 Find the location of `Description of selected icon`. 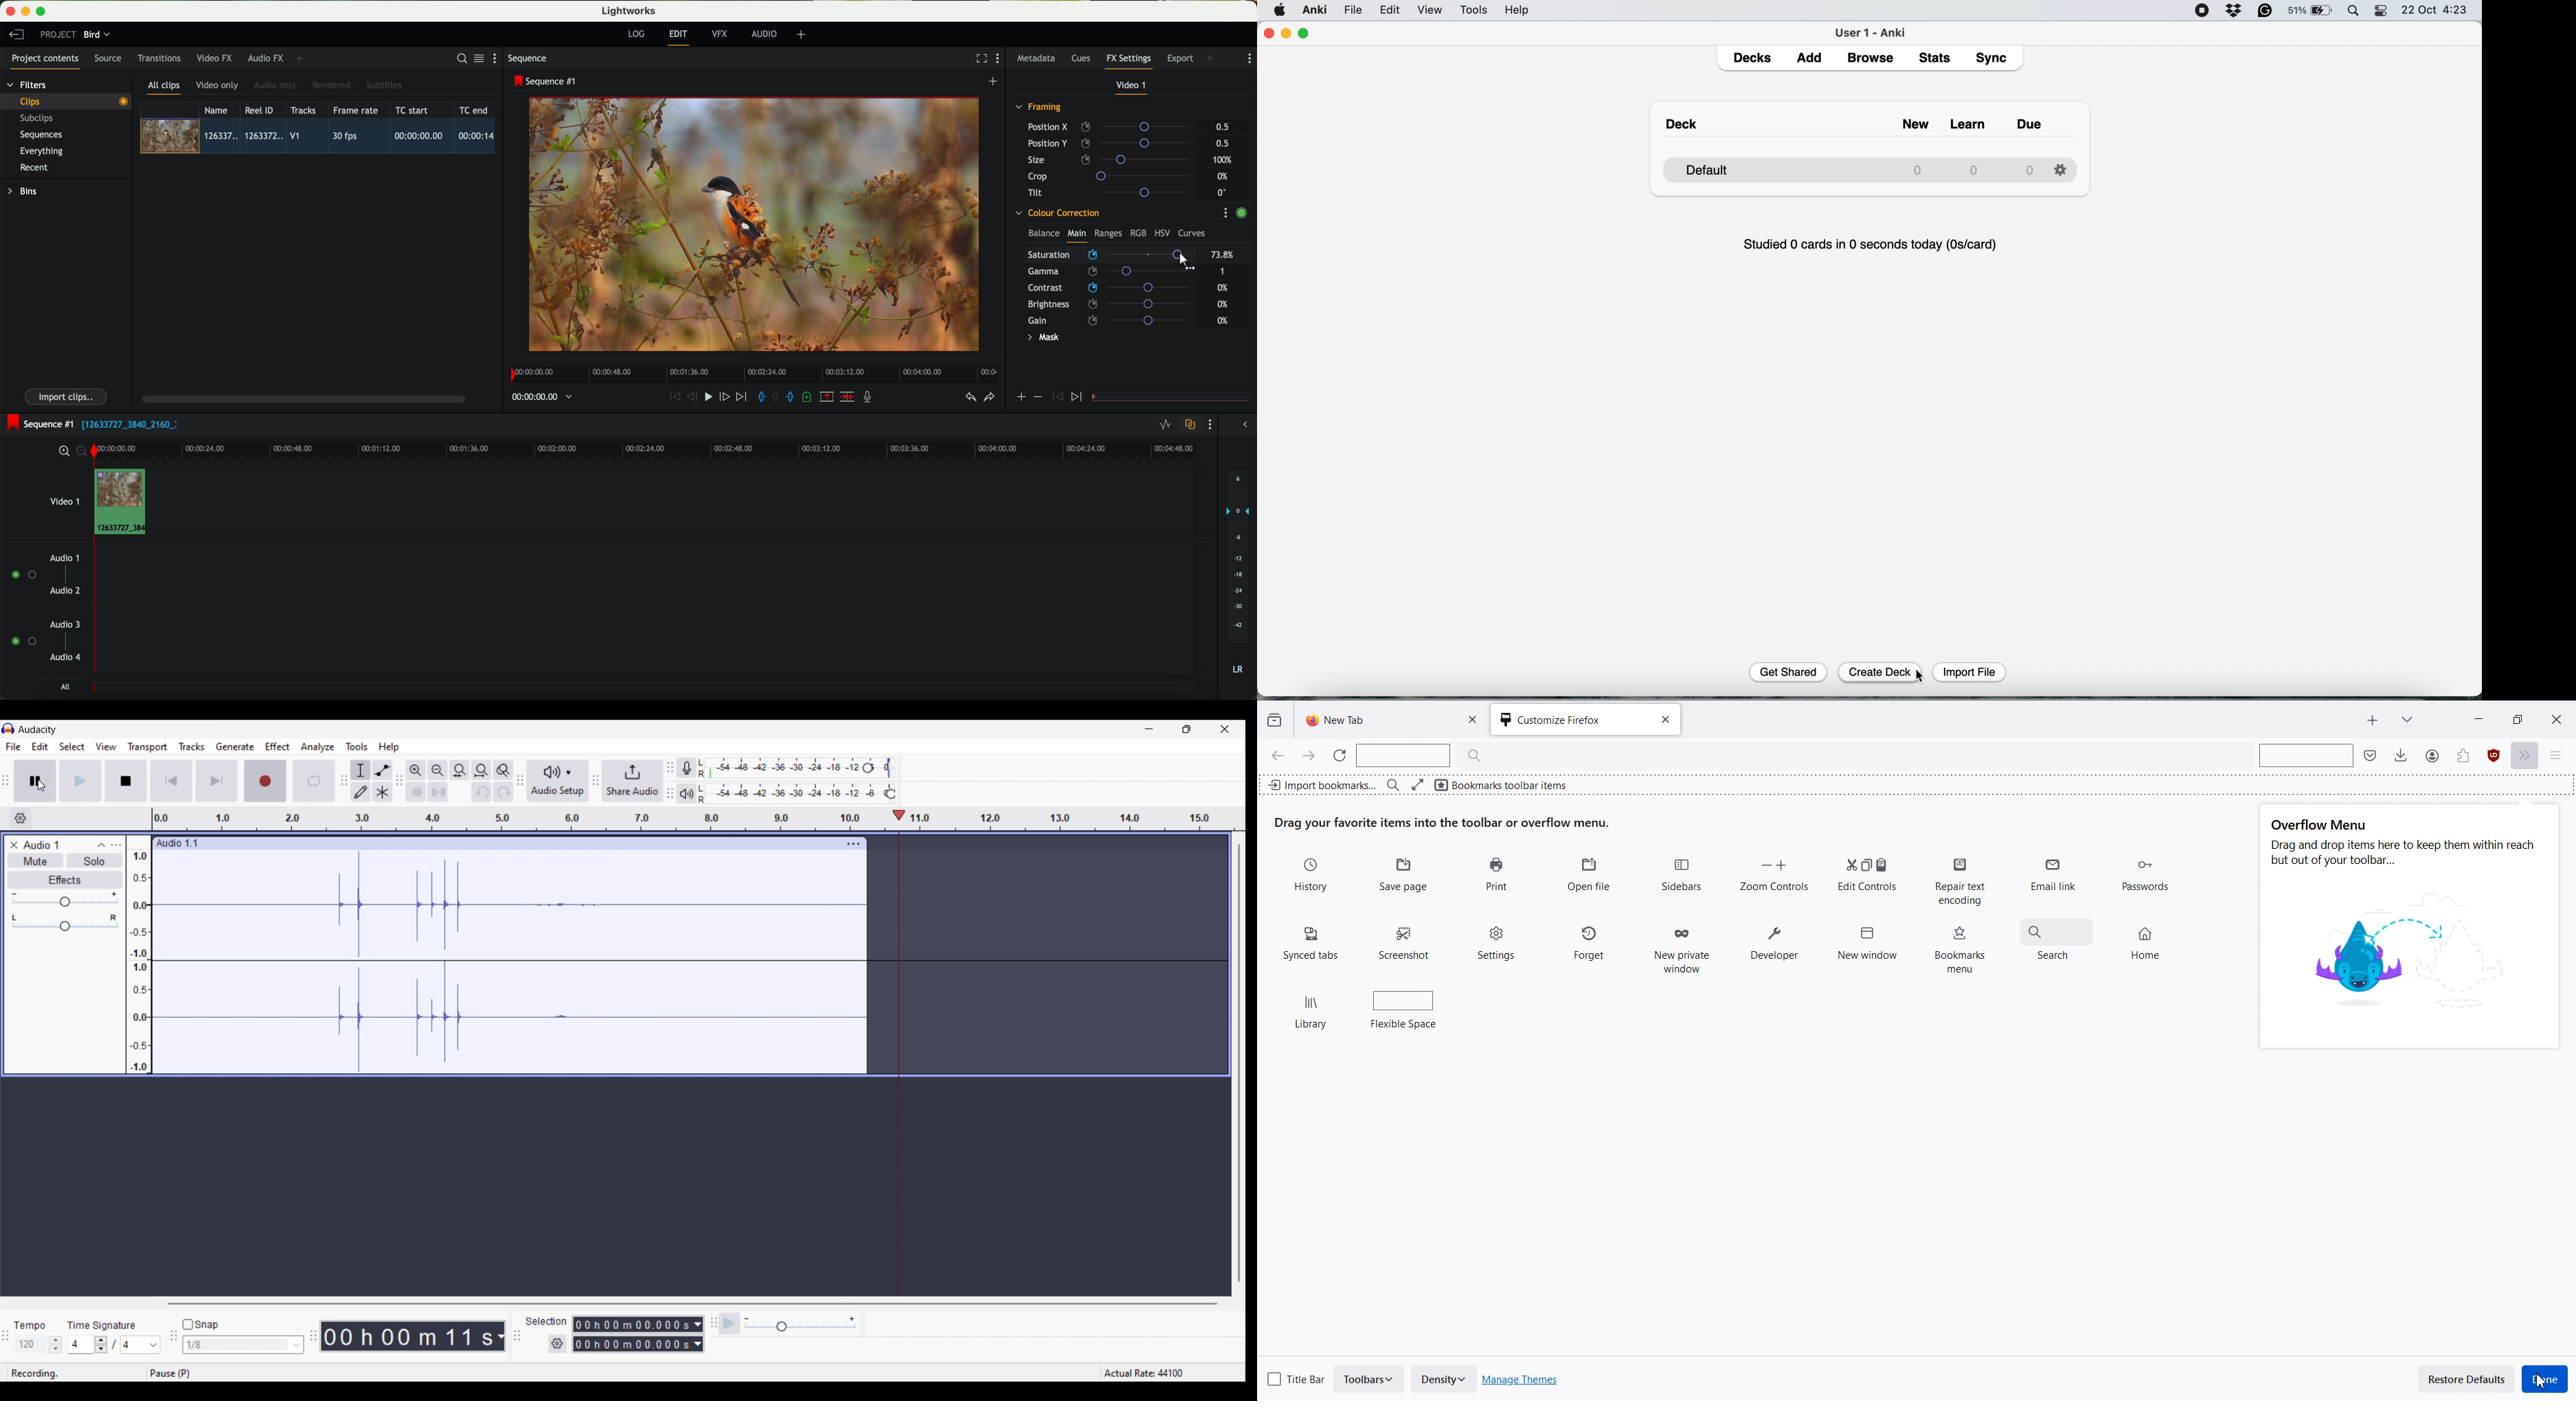

Description of selected icon is located at coordinates (175, 1373).